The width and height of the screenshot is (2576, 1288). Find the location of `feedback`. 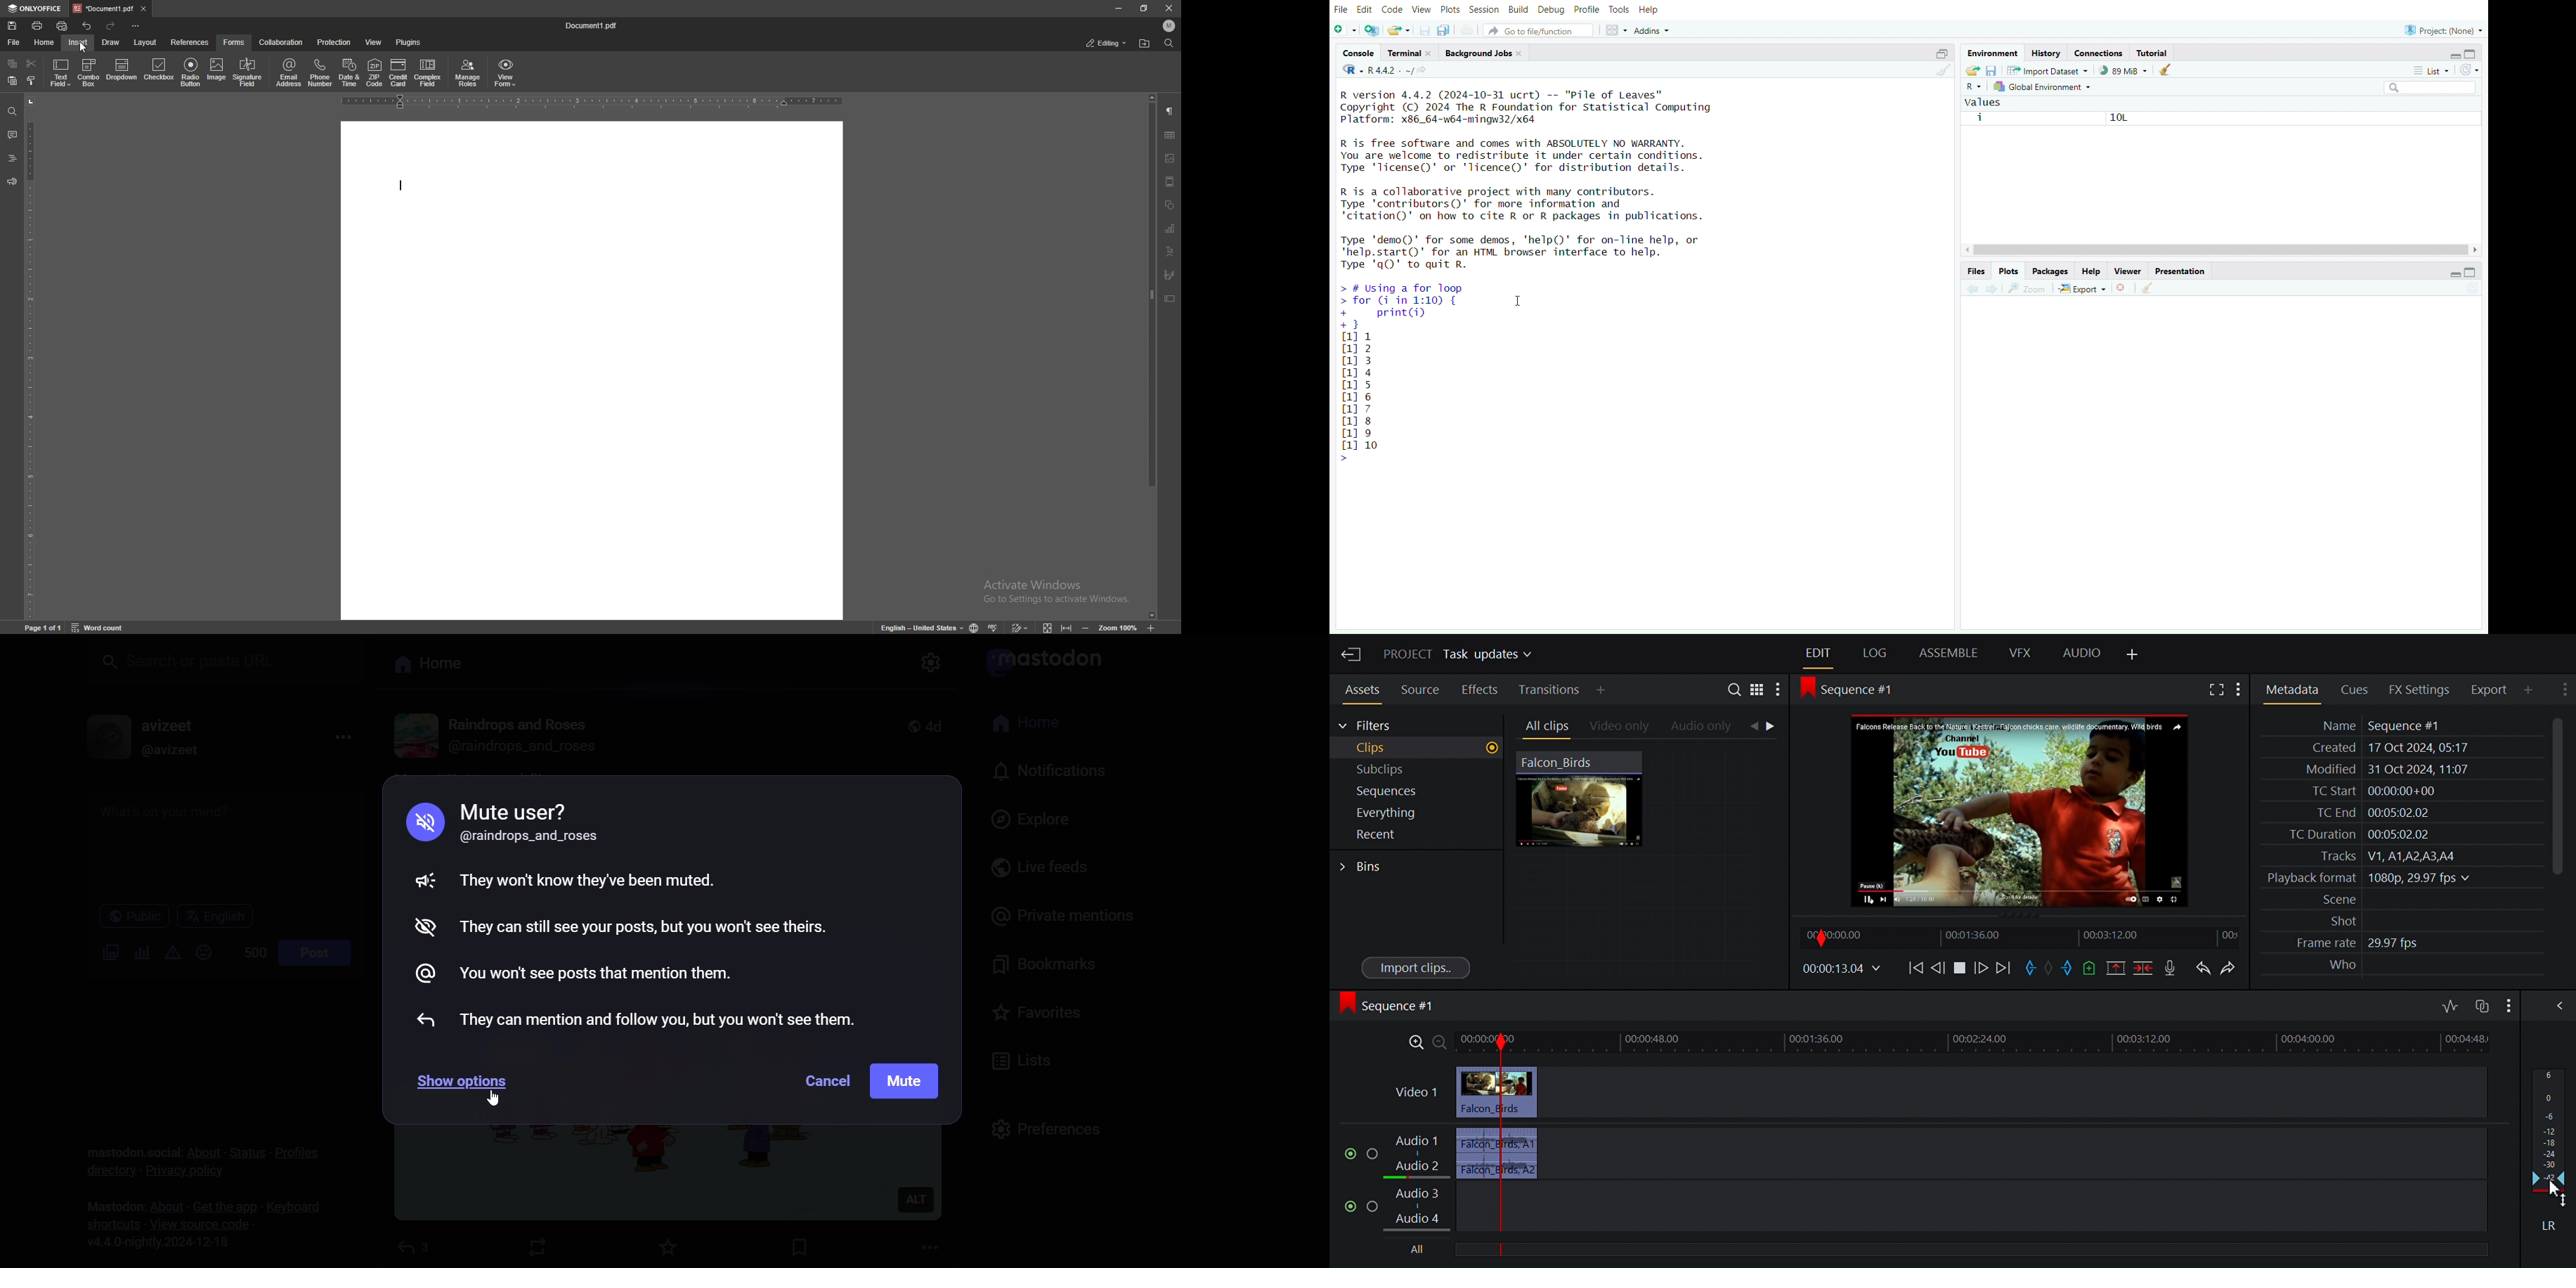

feedback is located at coordinates (12, 182).